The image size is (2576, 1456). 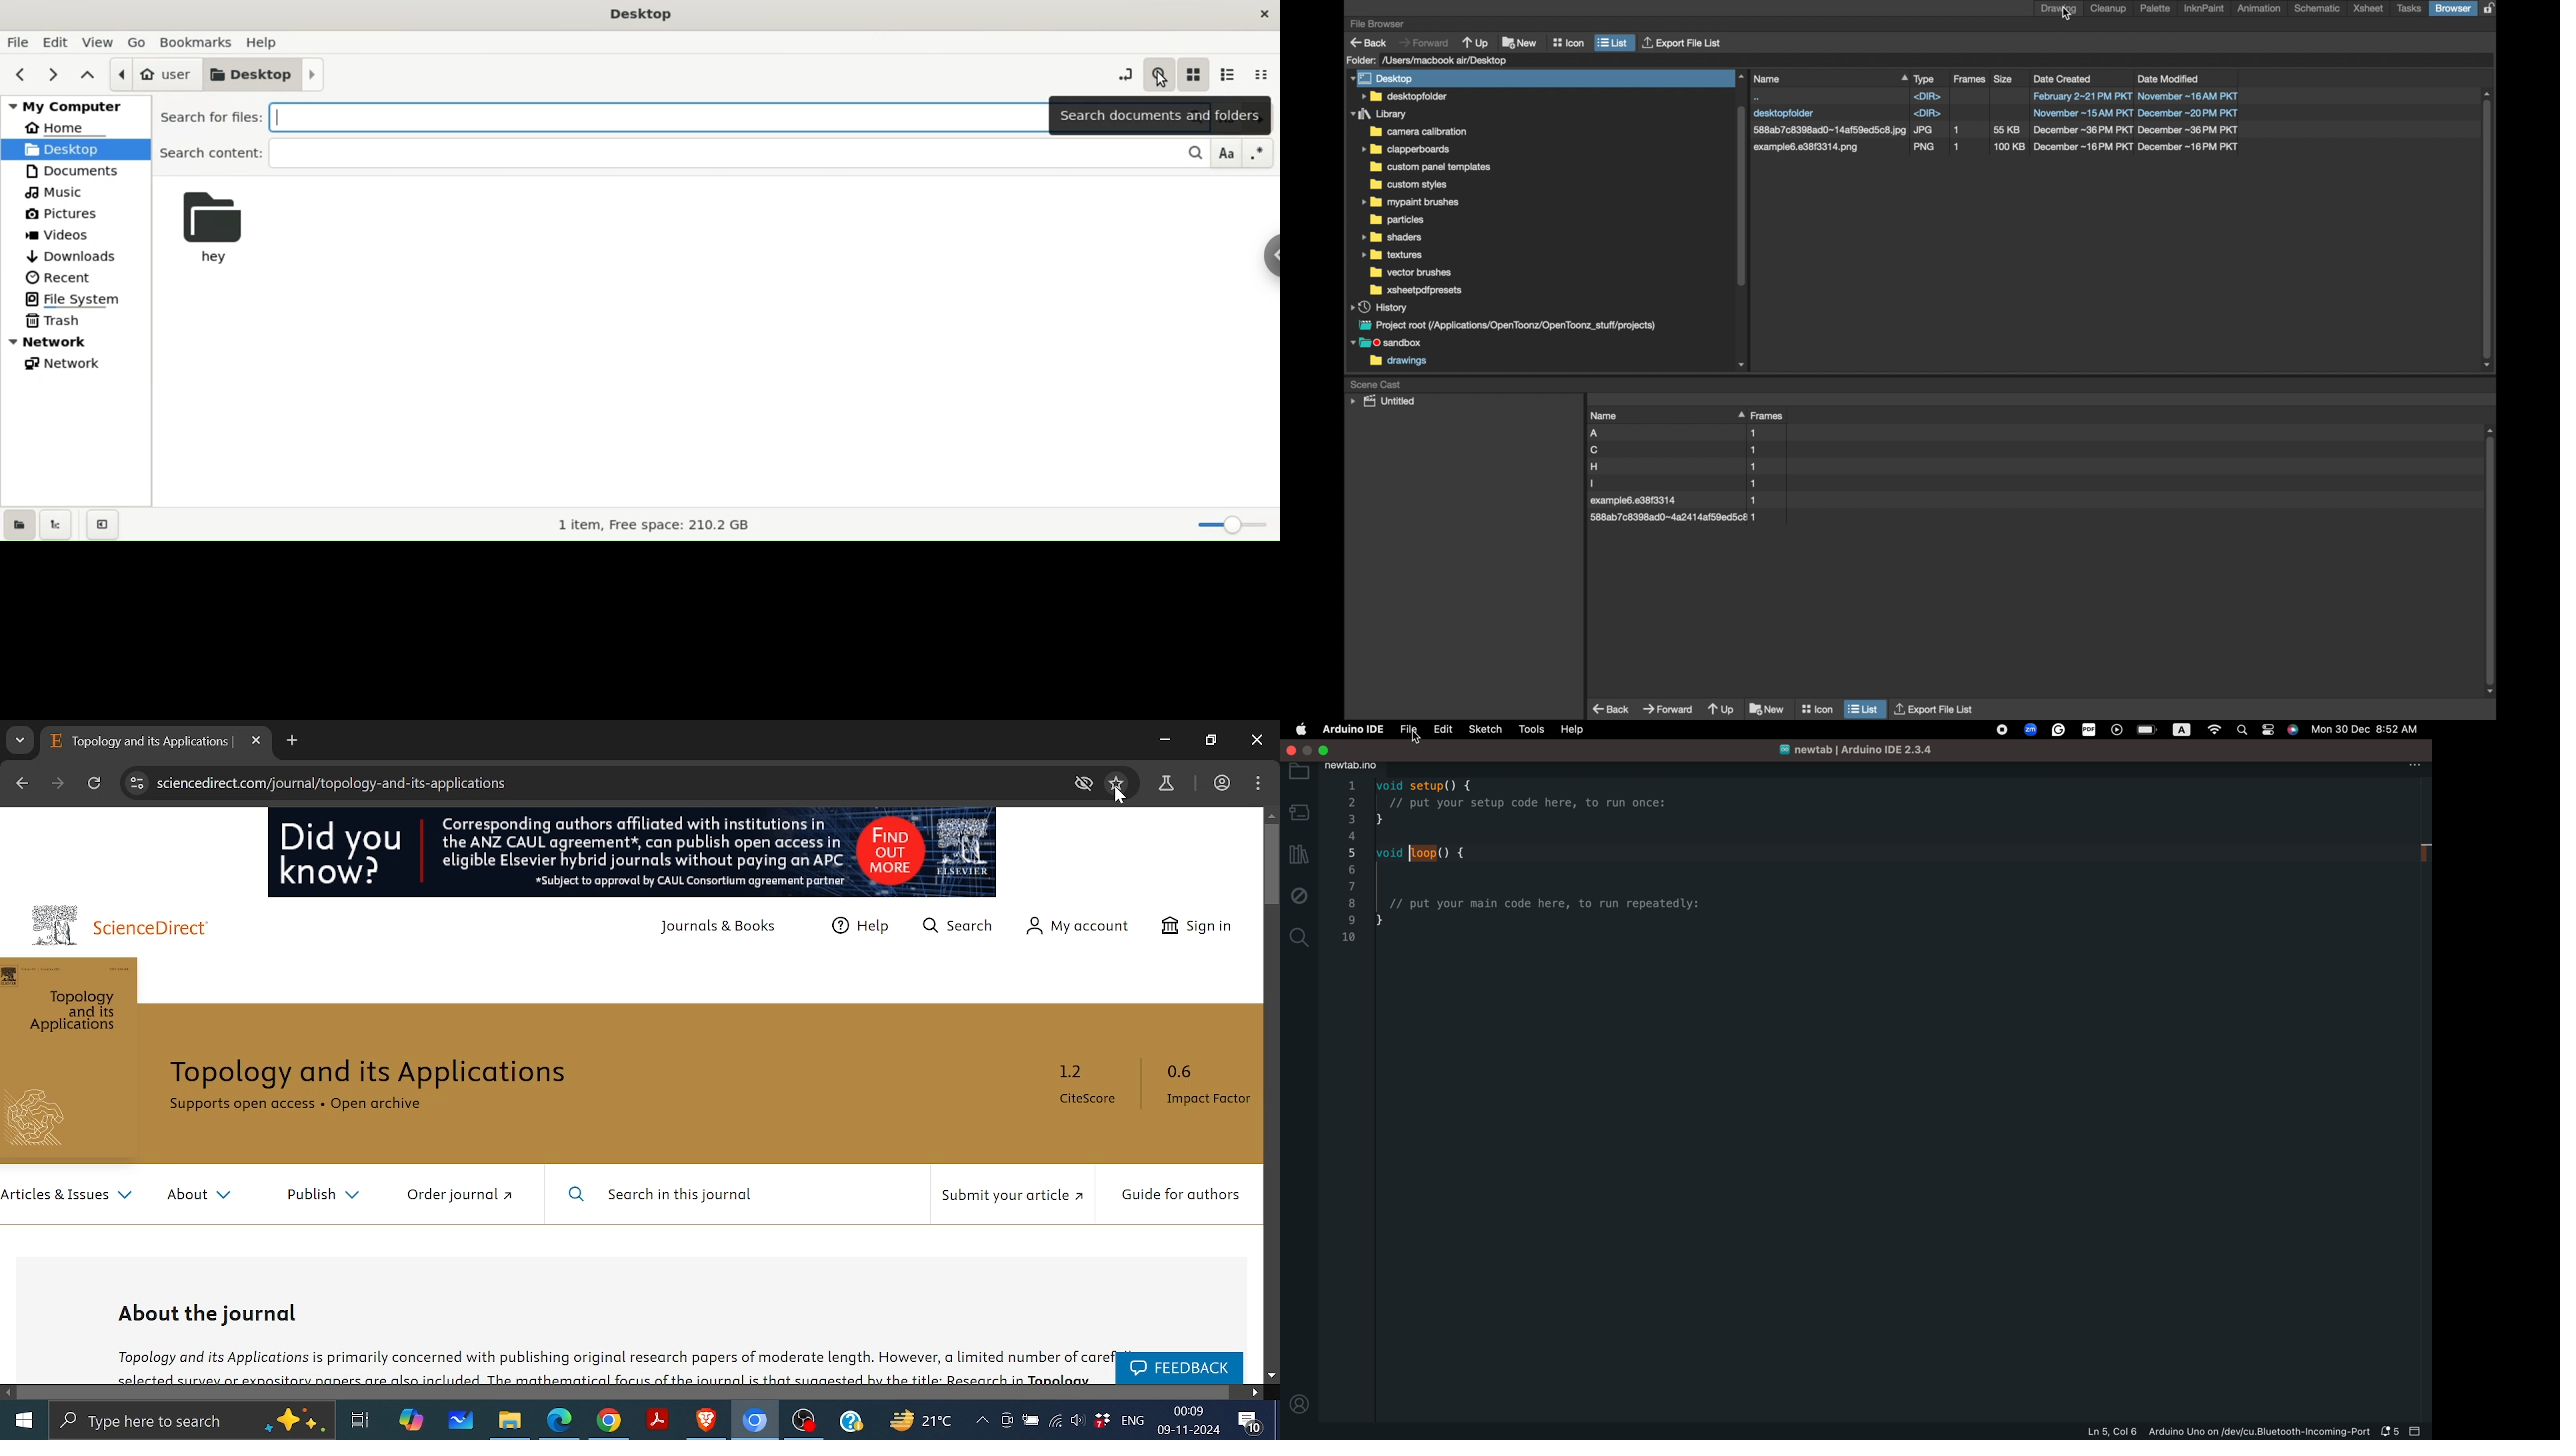 What do you see at coordinates (460, 1419) in the screenshot?
I see `White Board` at bounding box center [460, 1419].